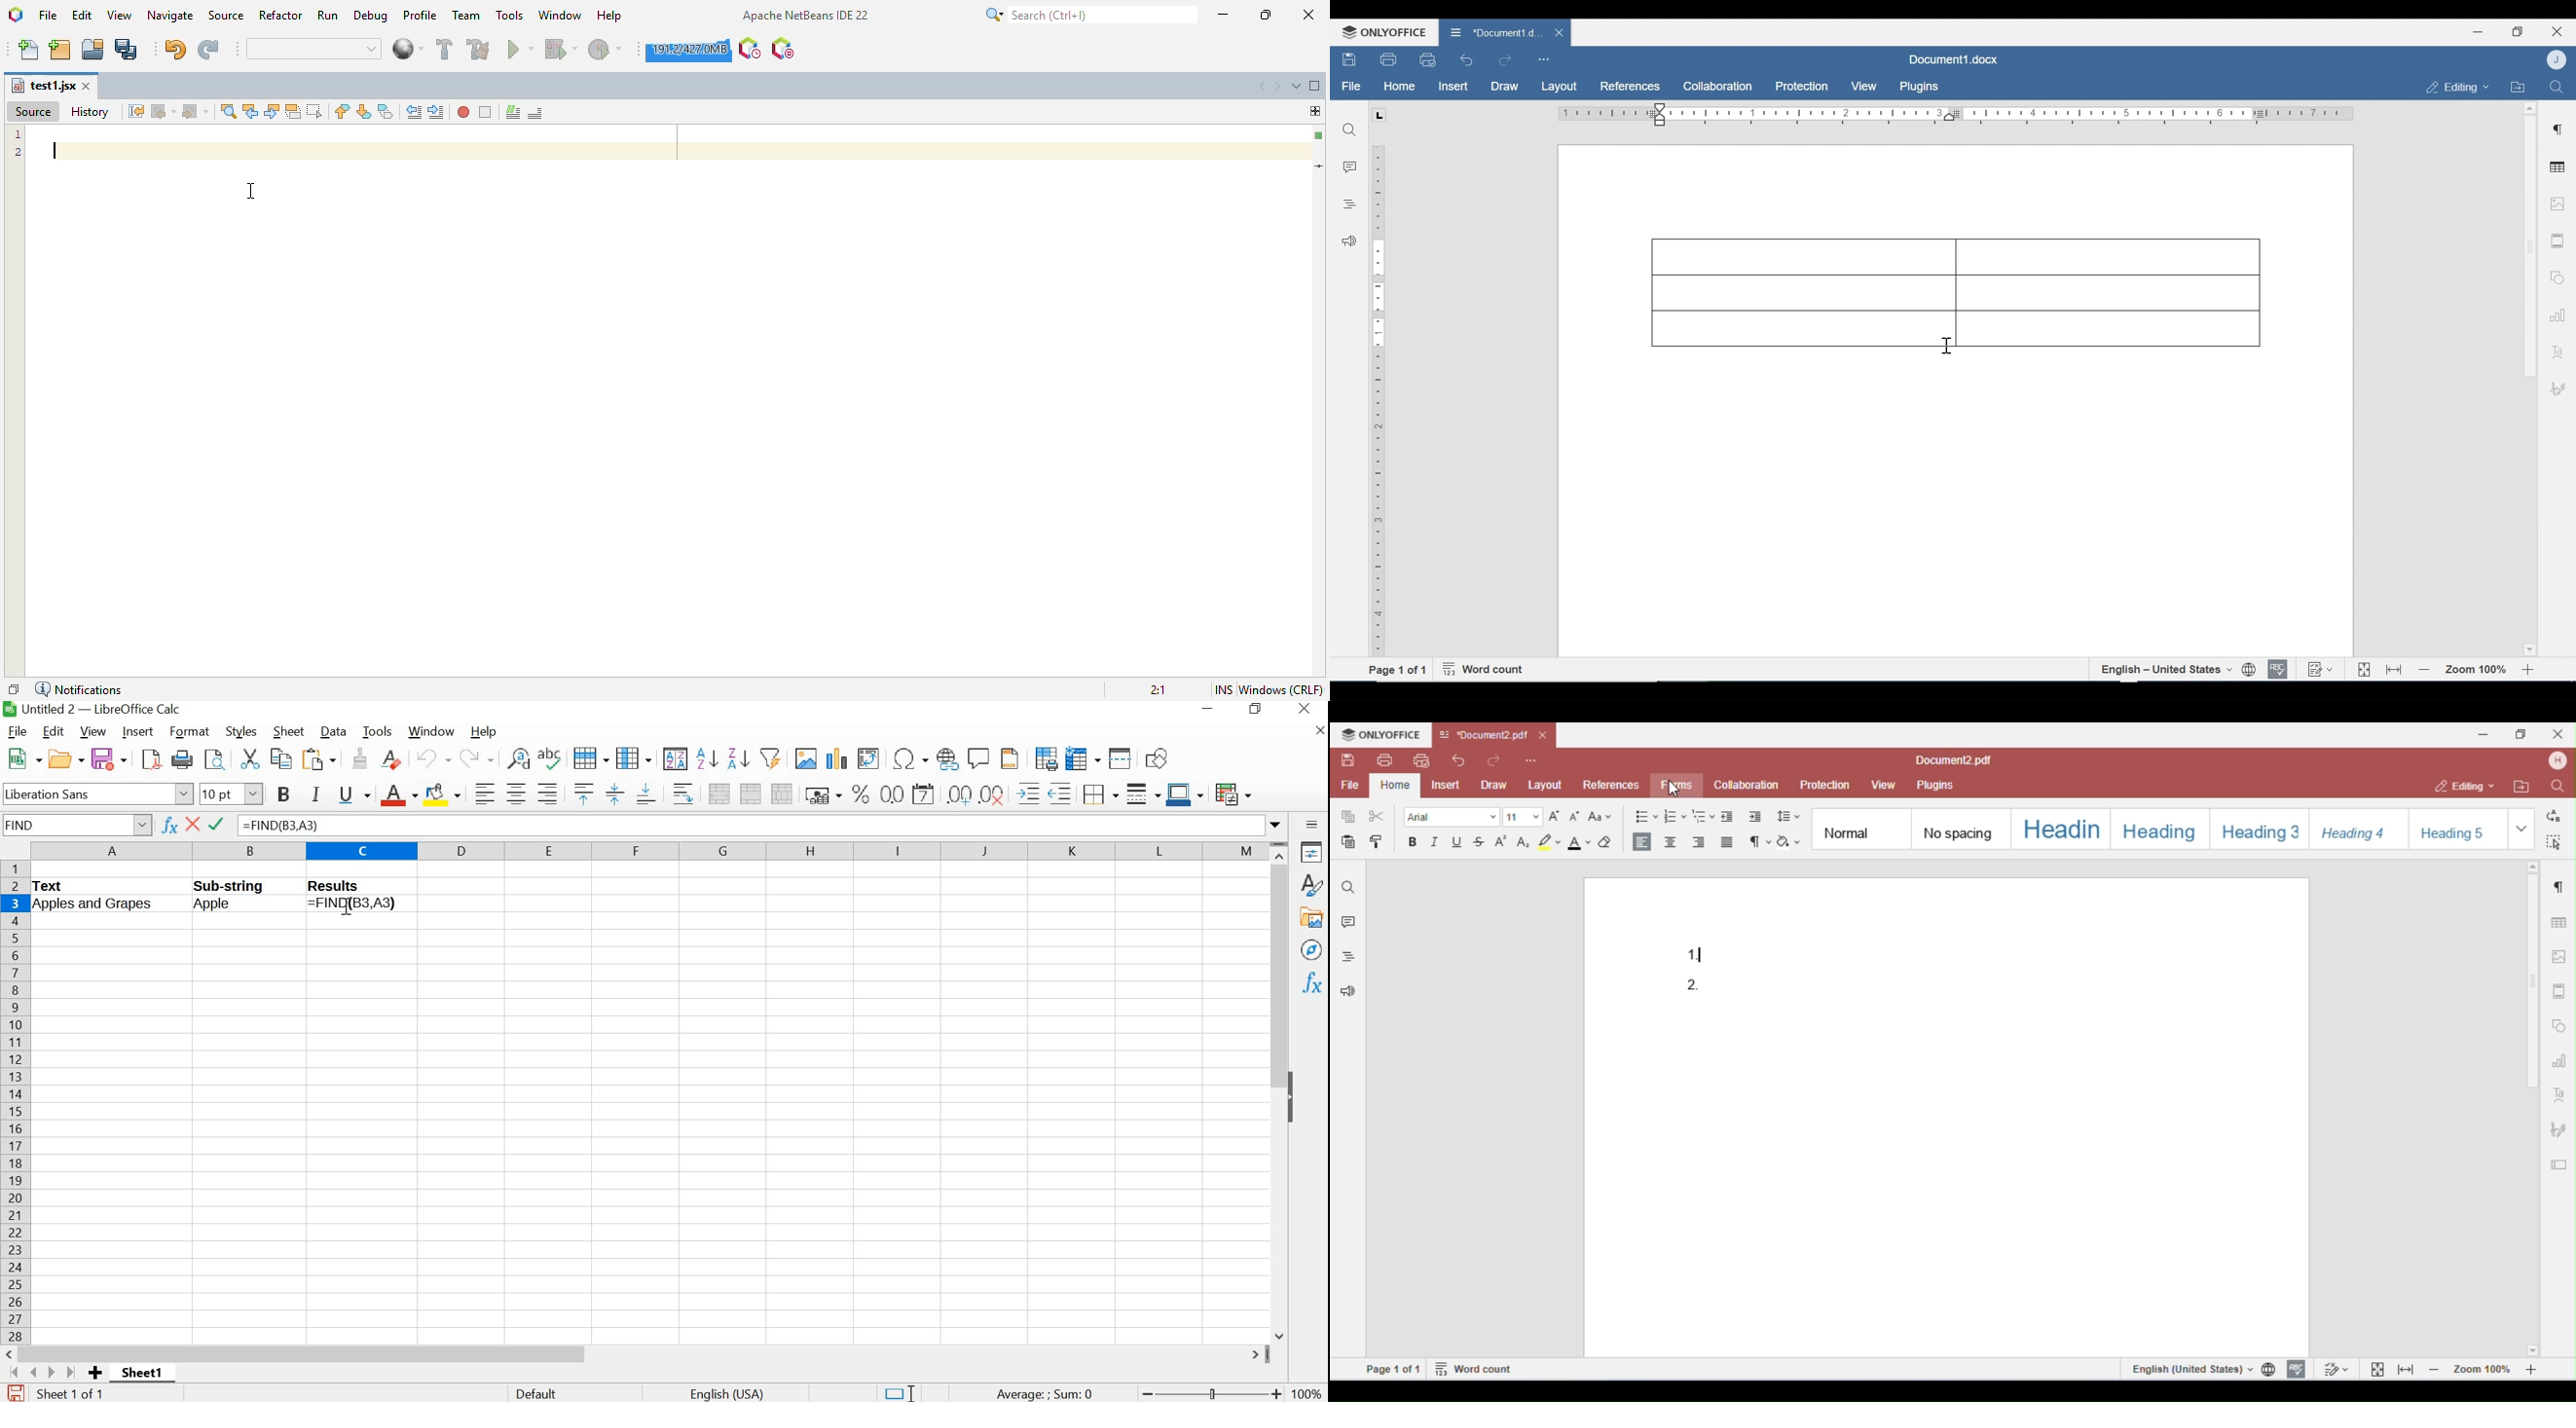 This screenshot has height=1428, width=2576. What do you see at coordinates (515, 756) in the screenshot?
I see `find and replace` at bounding box center [515, 756].